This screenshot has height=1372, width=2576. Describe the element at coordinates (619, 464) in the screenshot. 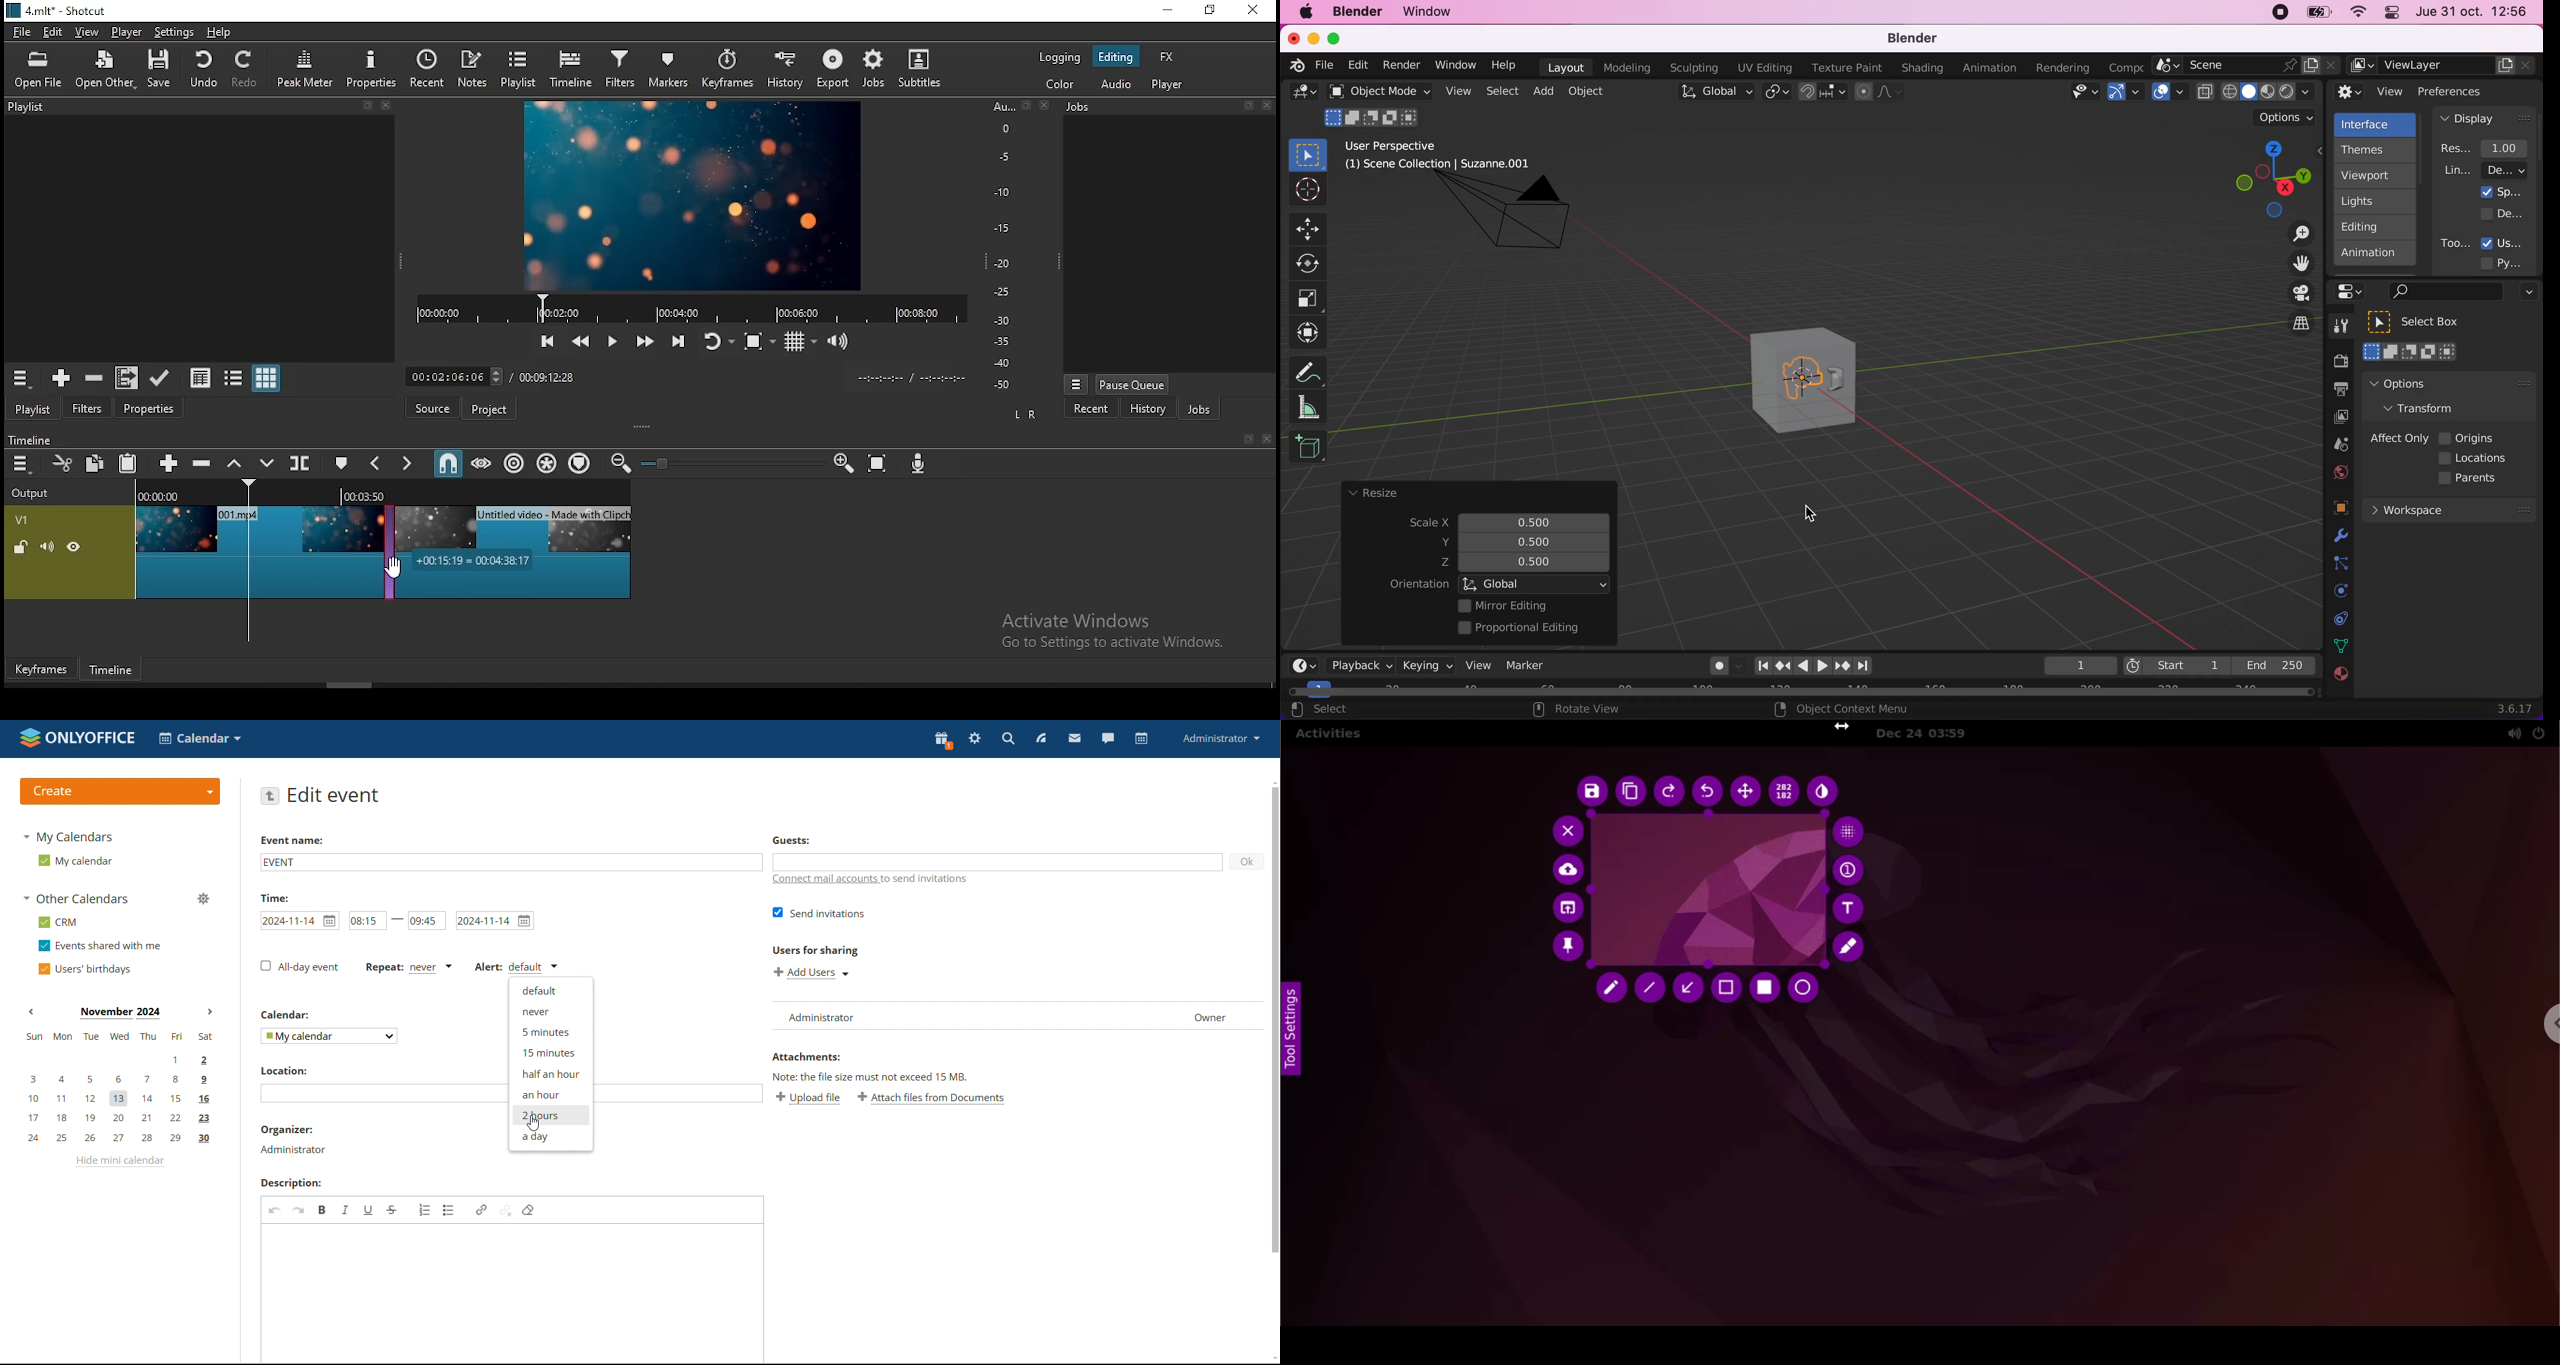

I see `zoom timeline out` at that location.